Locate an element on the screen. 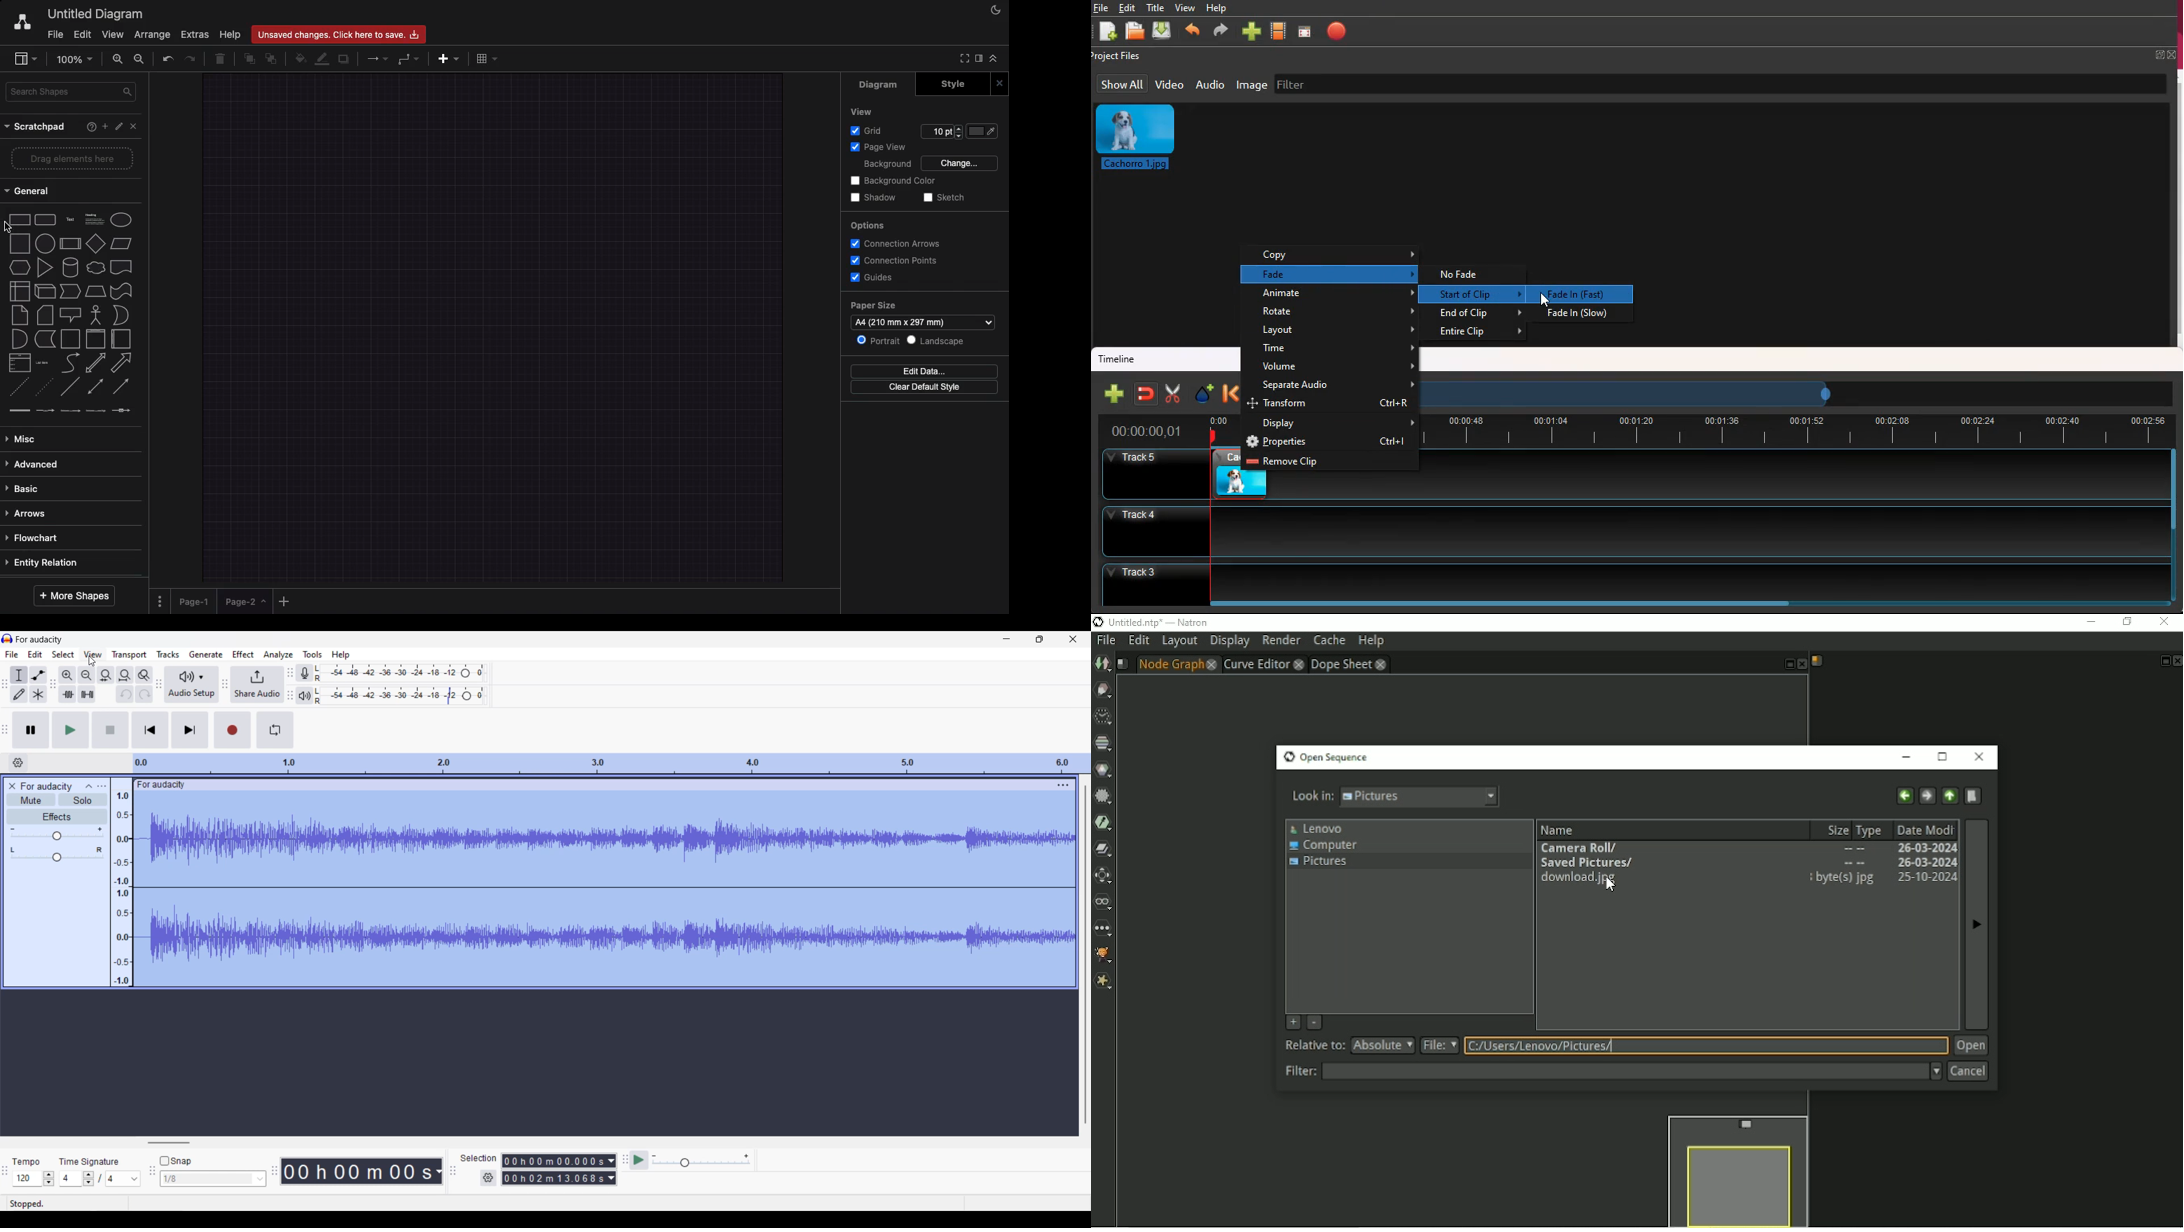  file is located at coordinates (1101, 7).